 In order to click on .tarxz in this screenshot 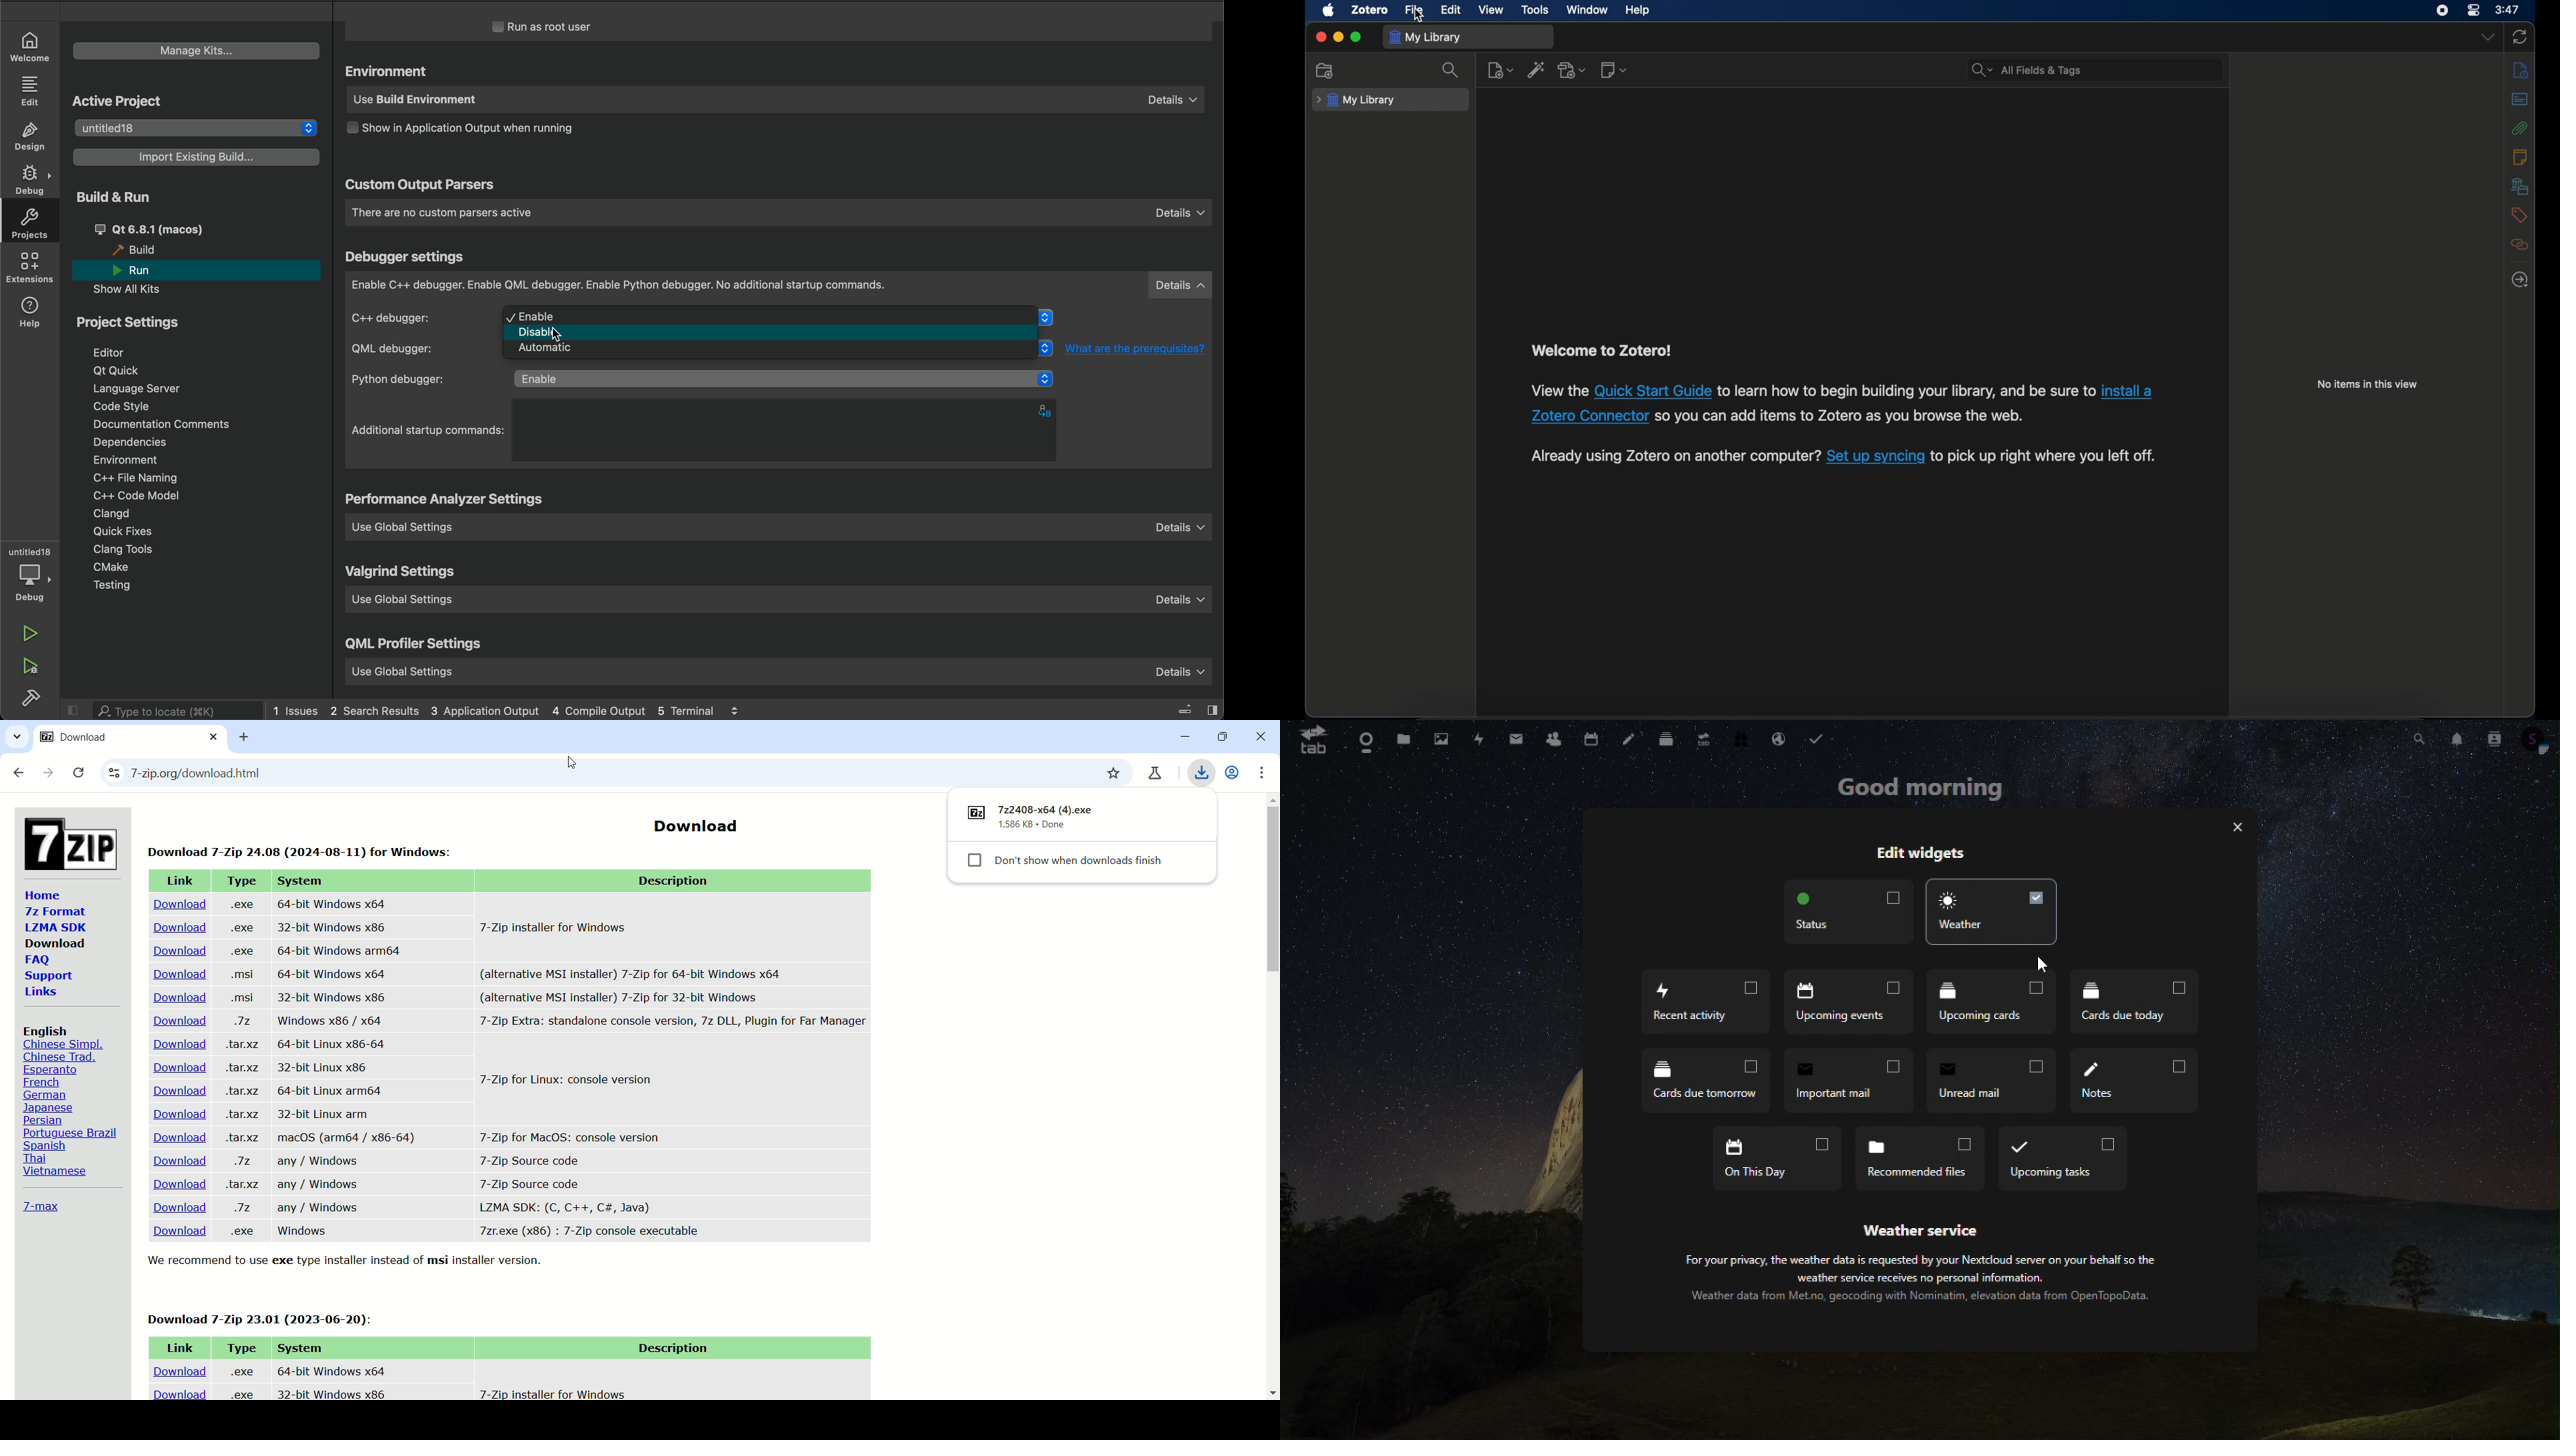, I will do `click(245, 1045)`.